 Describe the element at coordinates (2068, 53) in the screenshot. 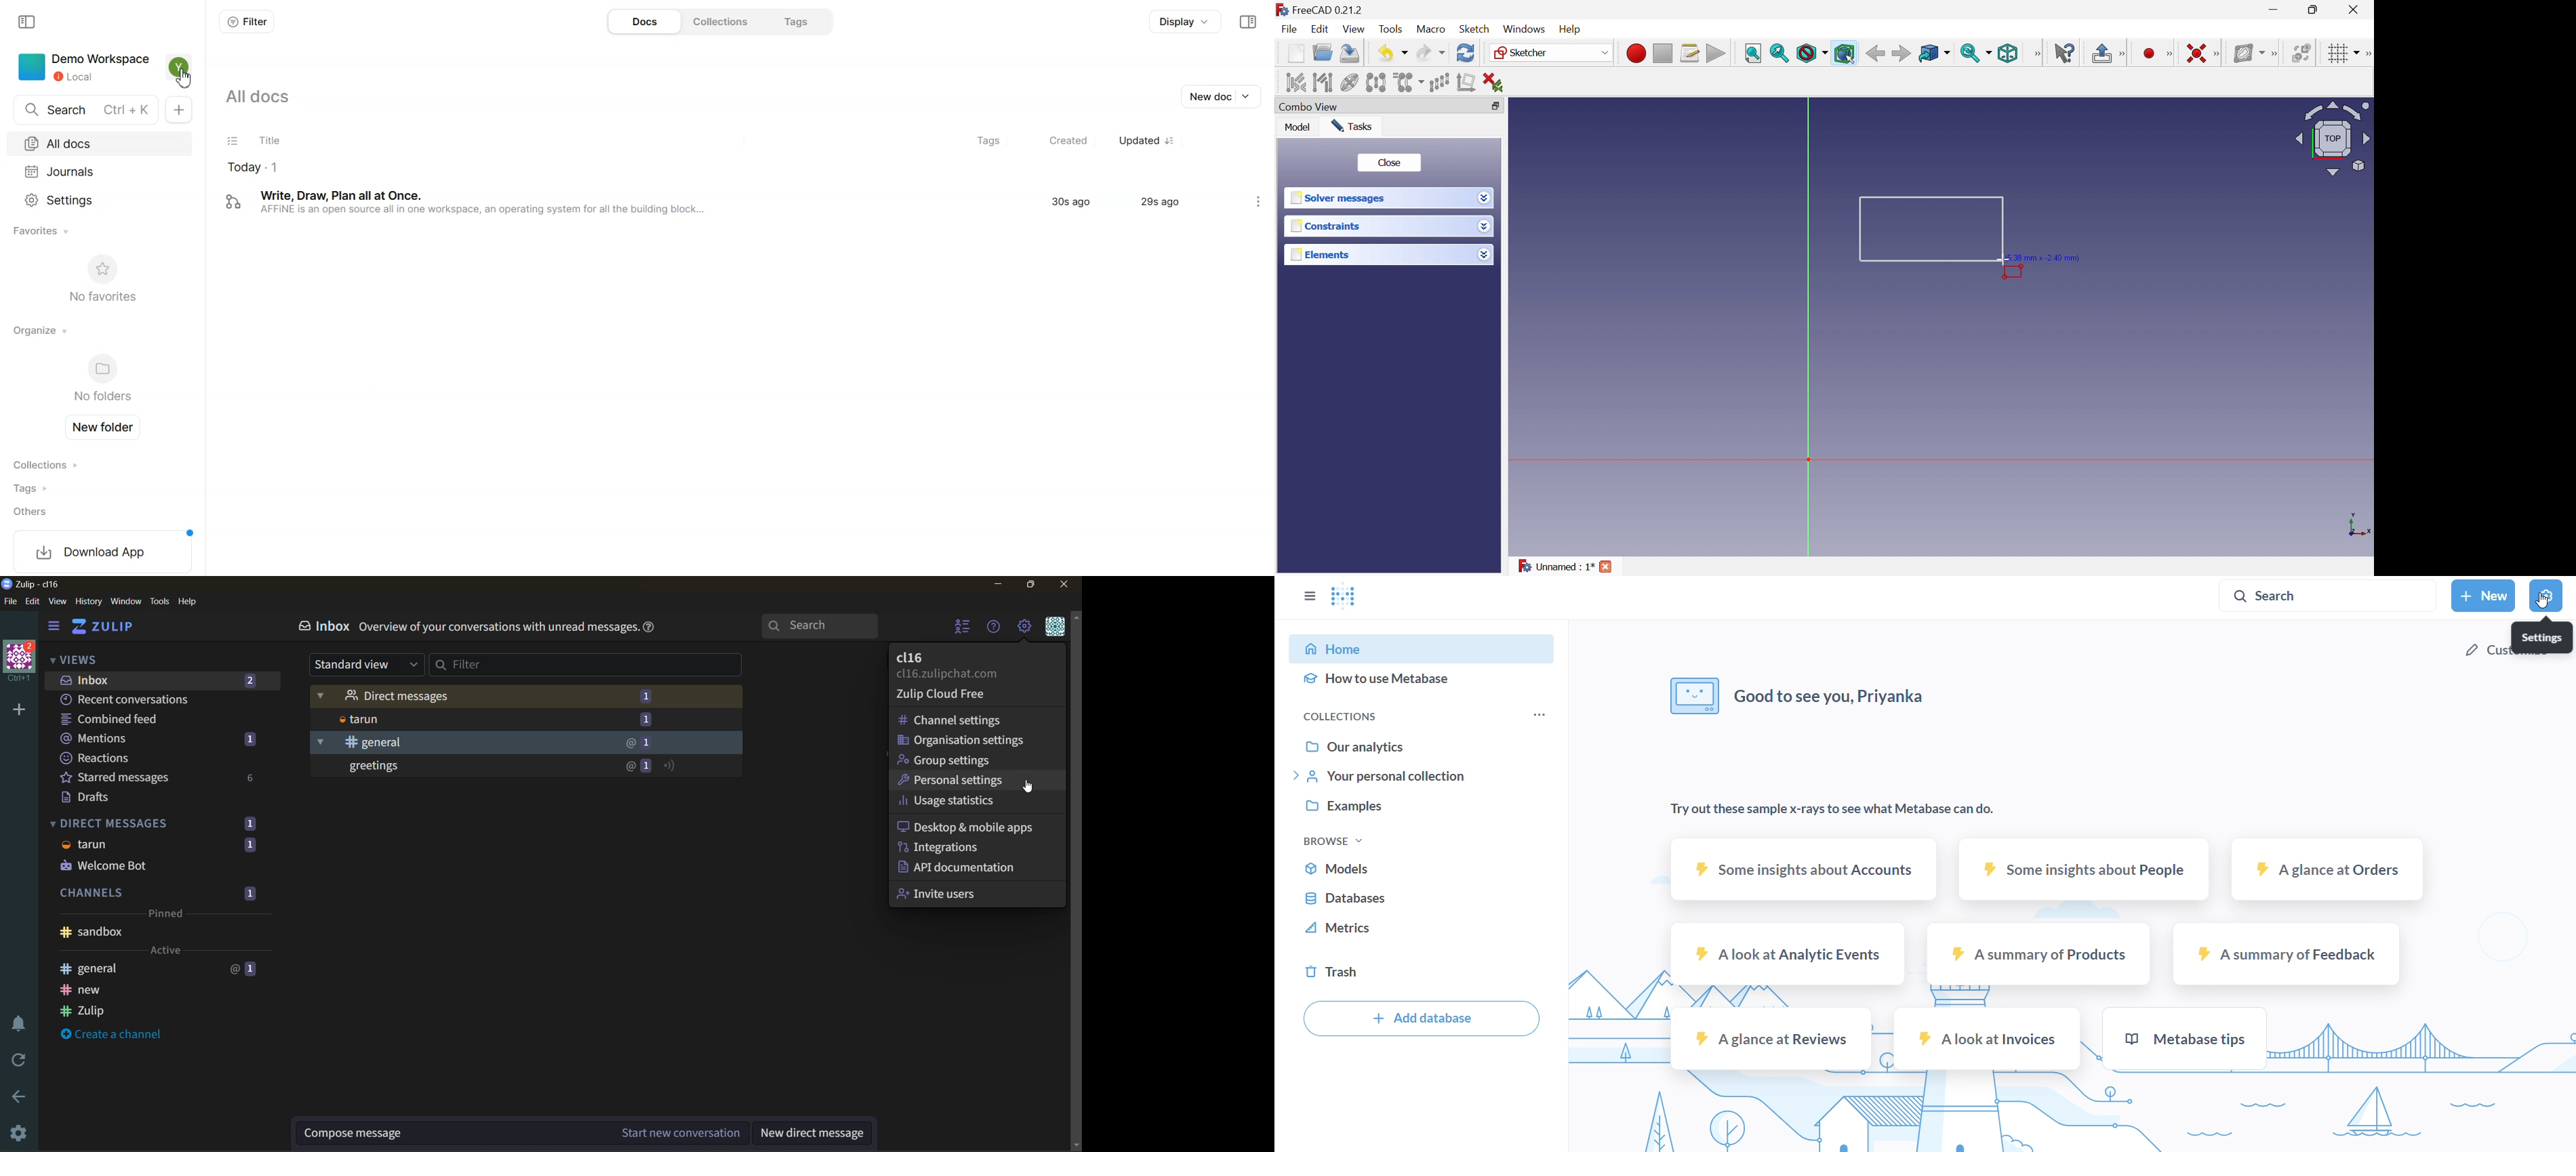

I see `What's this` at that location.